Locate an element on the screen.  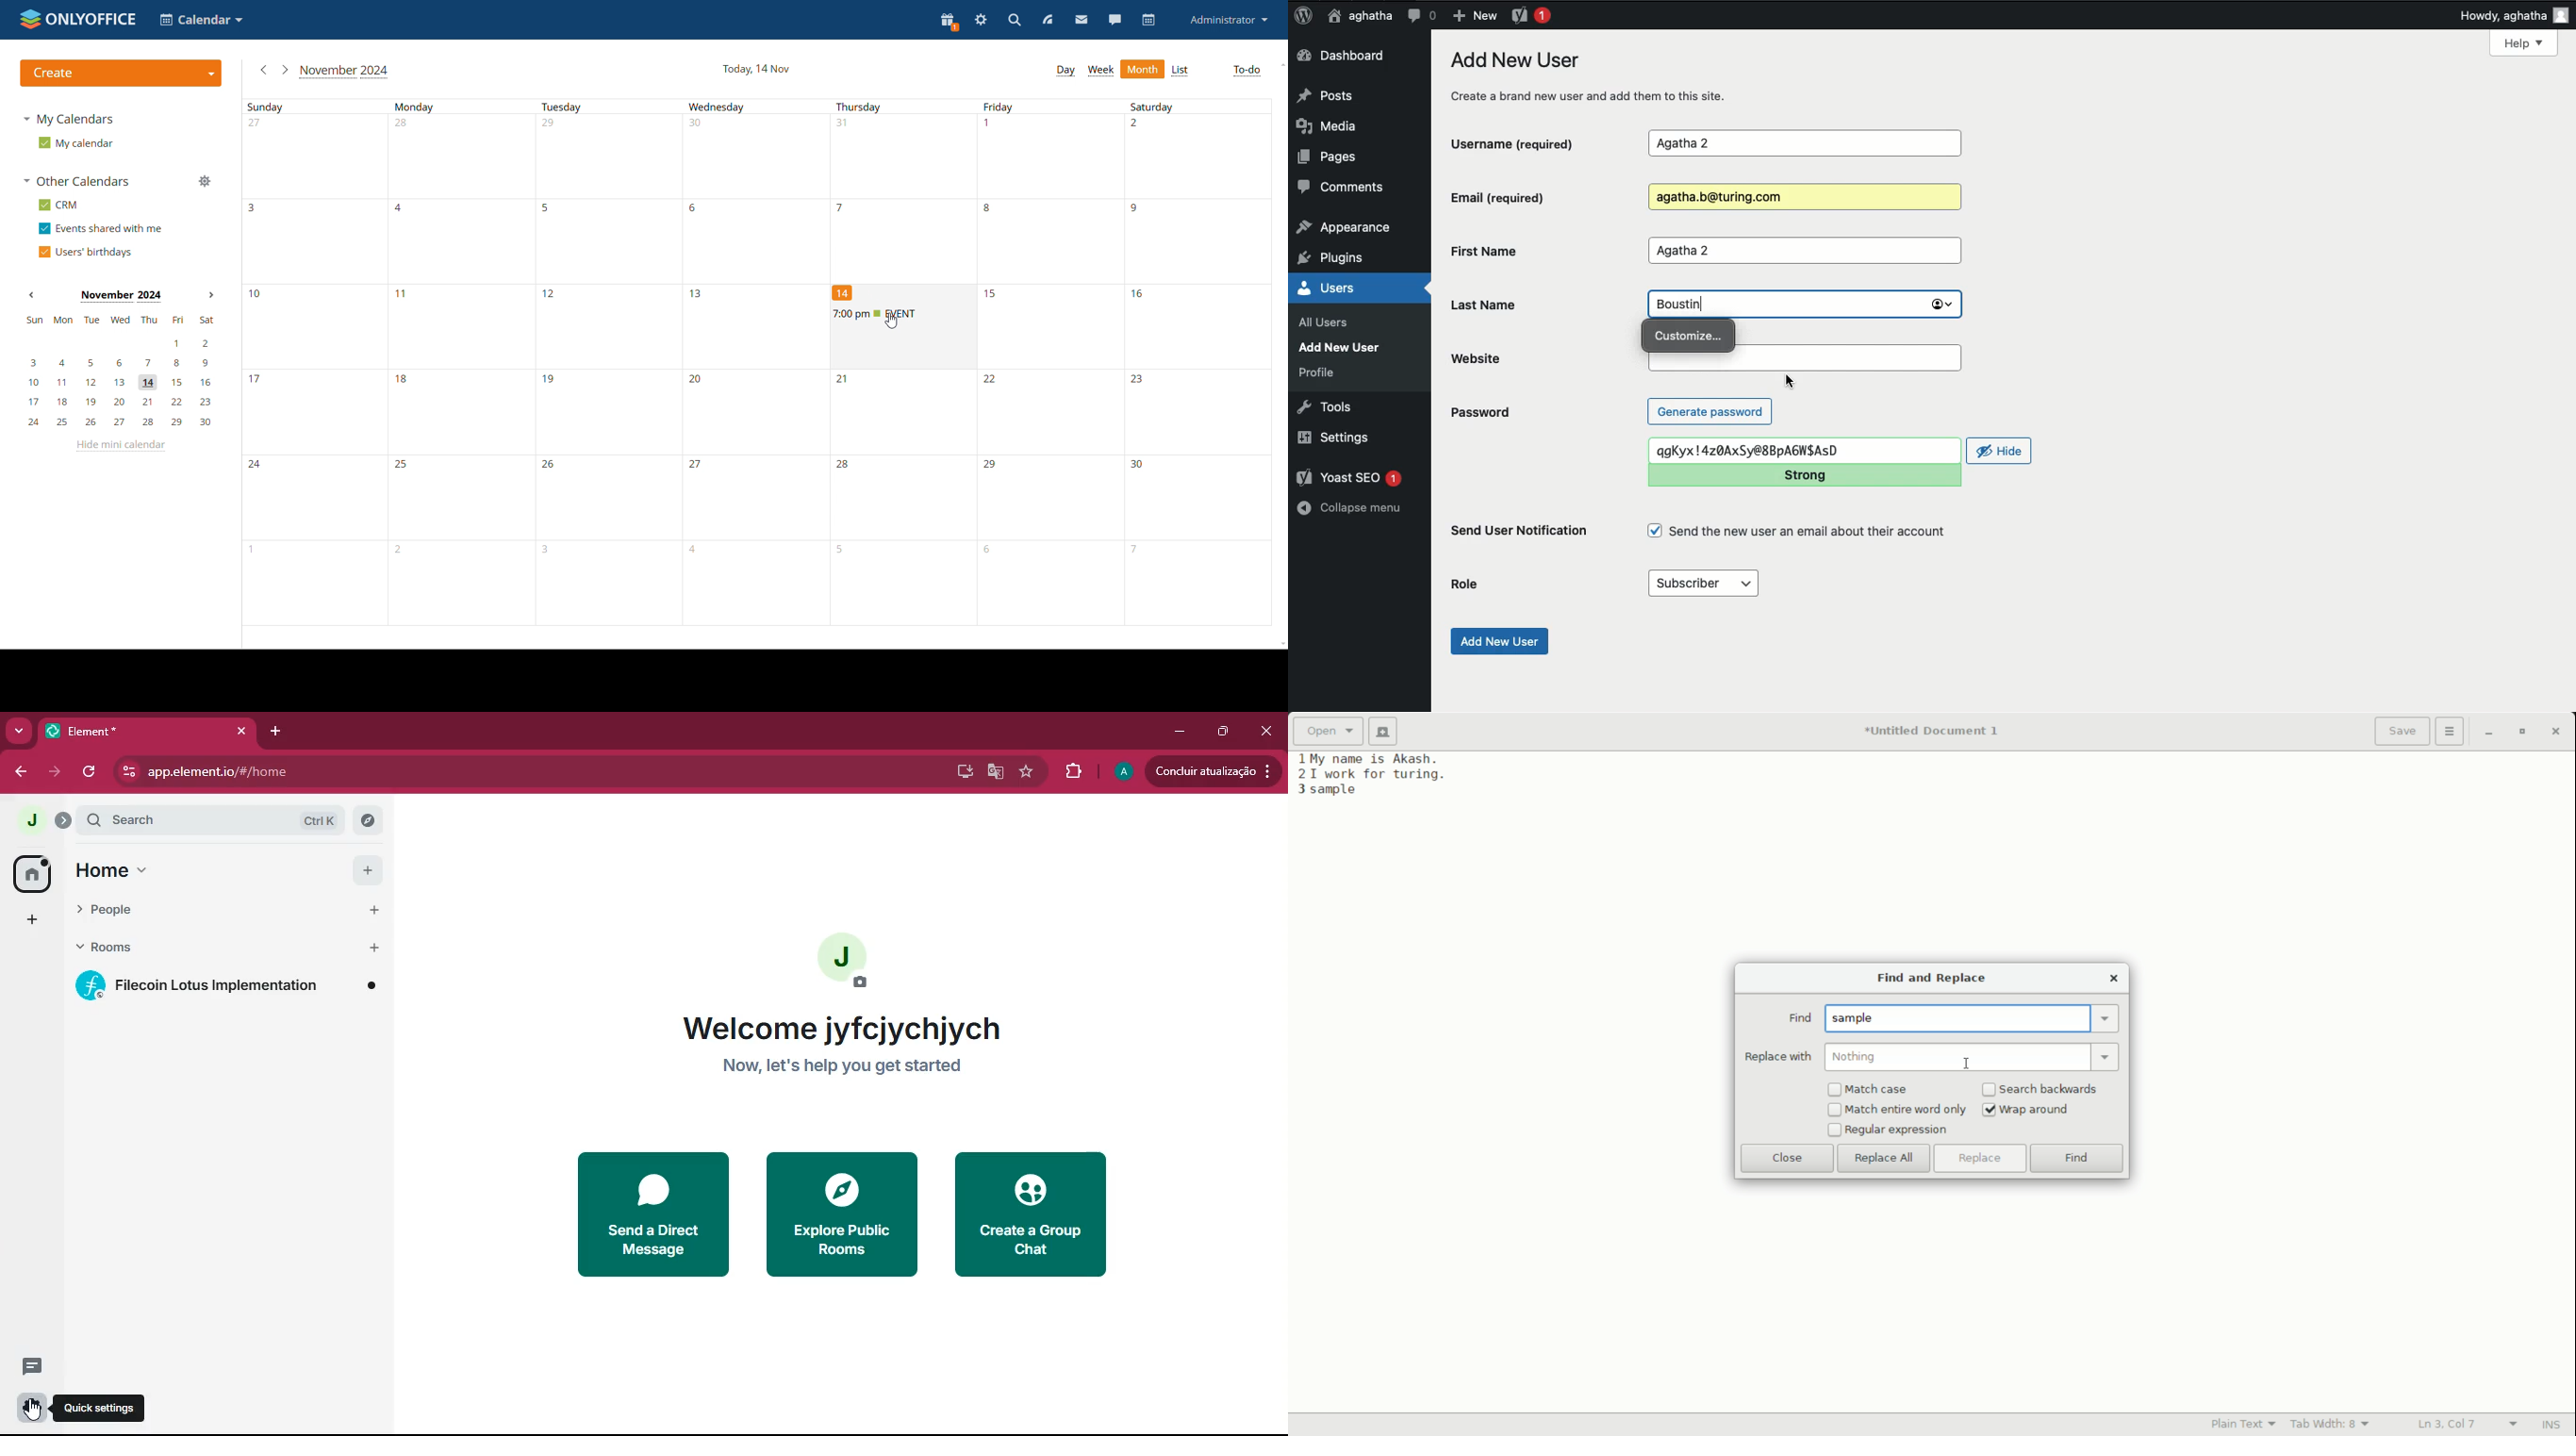
Send the new user an email about their account is located at coordinates (1800, 531).